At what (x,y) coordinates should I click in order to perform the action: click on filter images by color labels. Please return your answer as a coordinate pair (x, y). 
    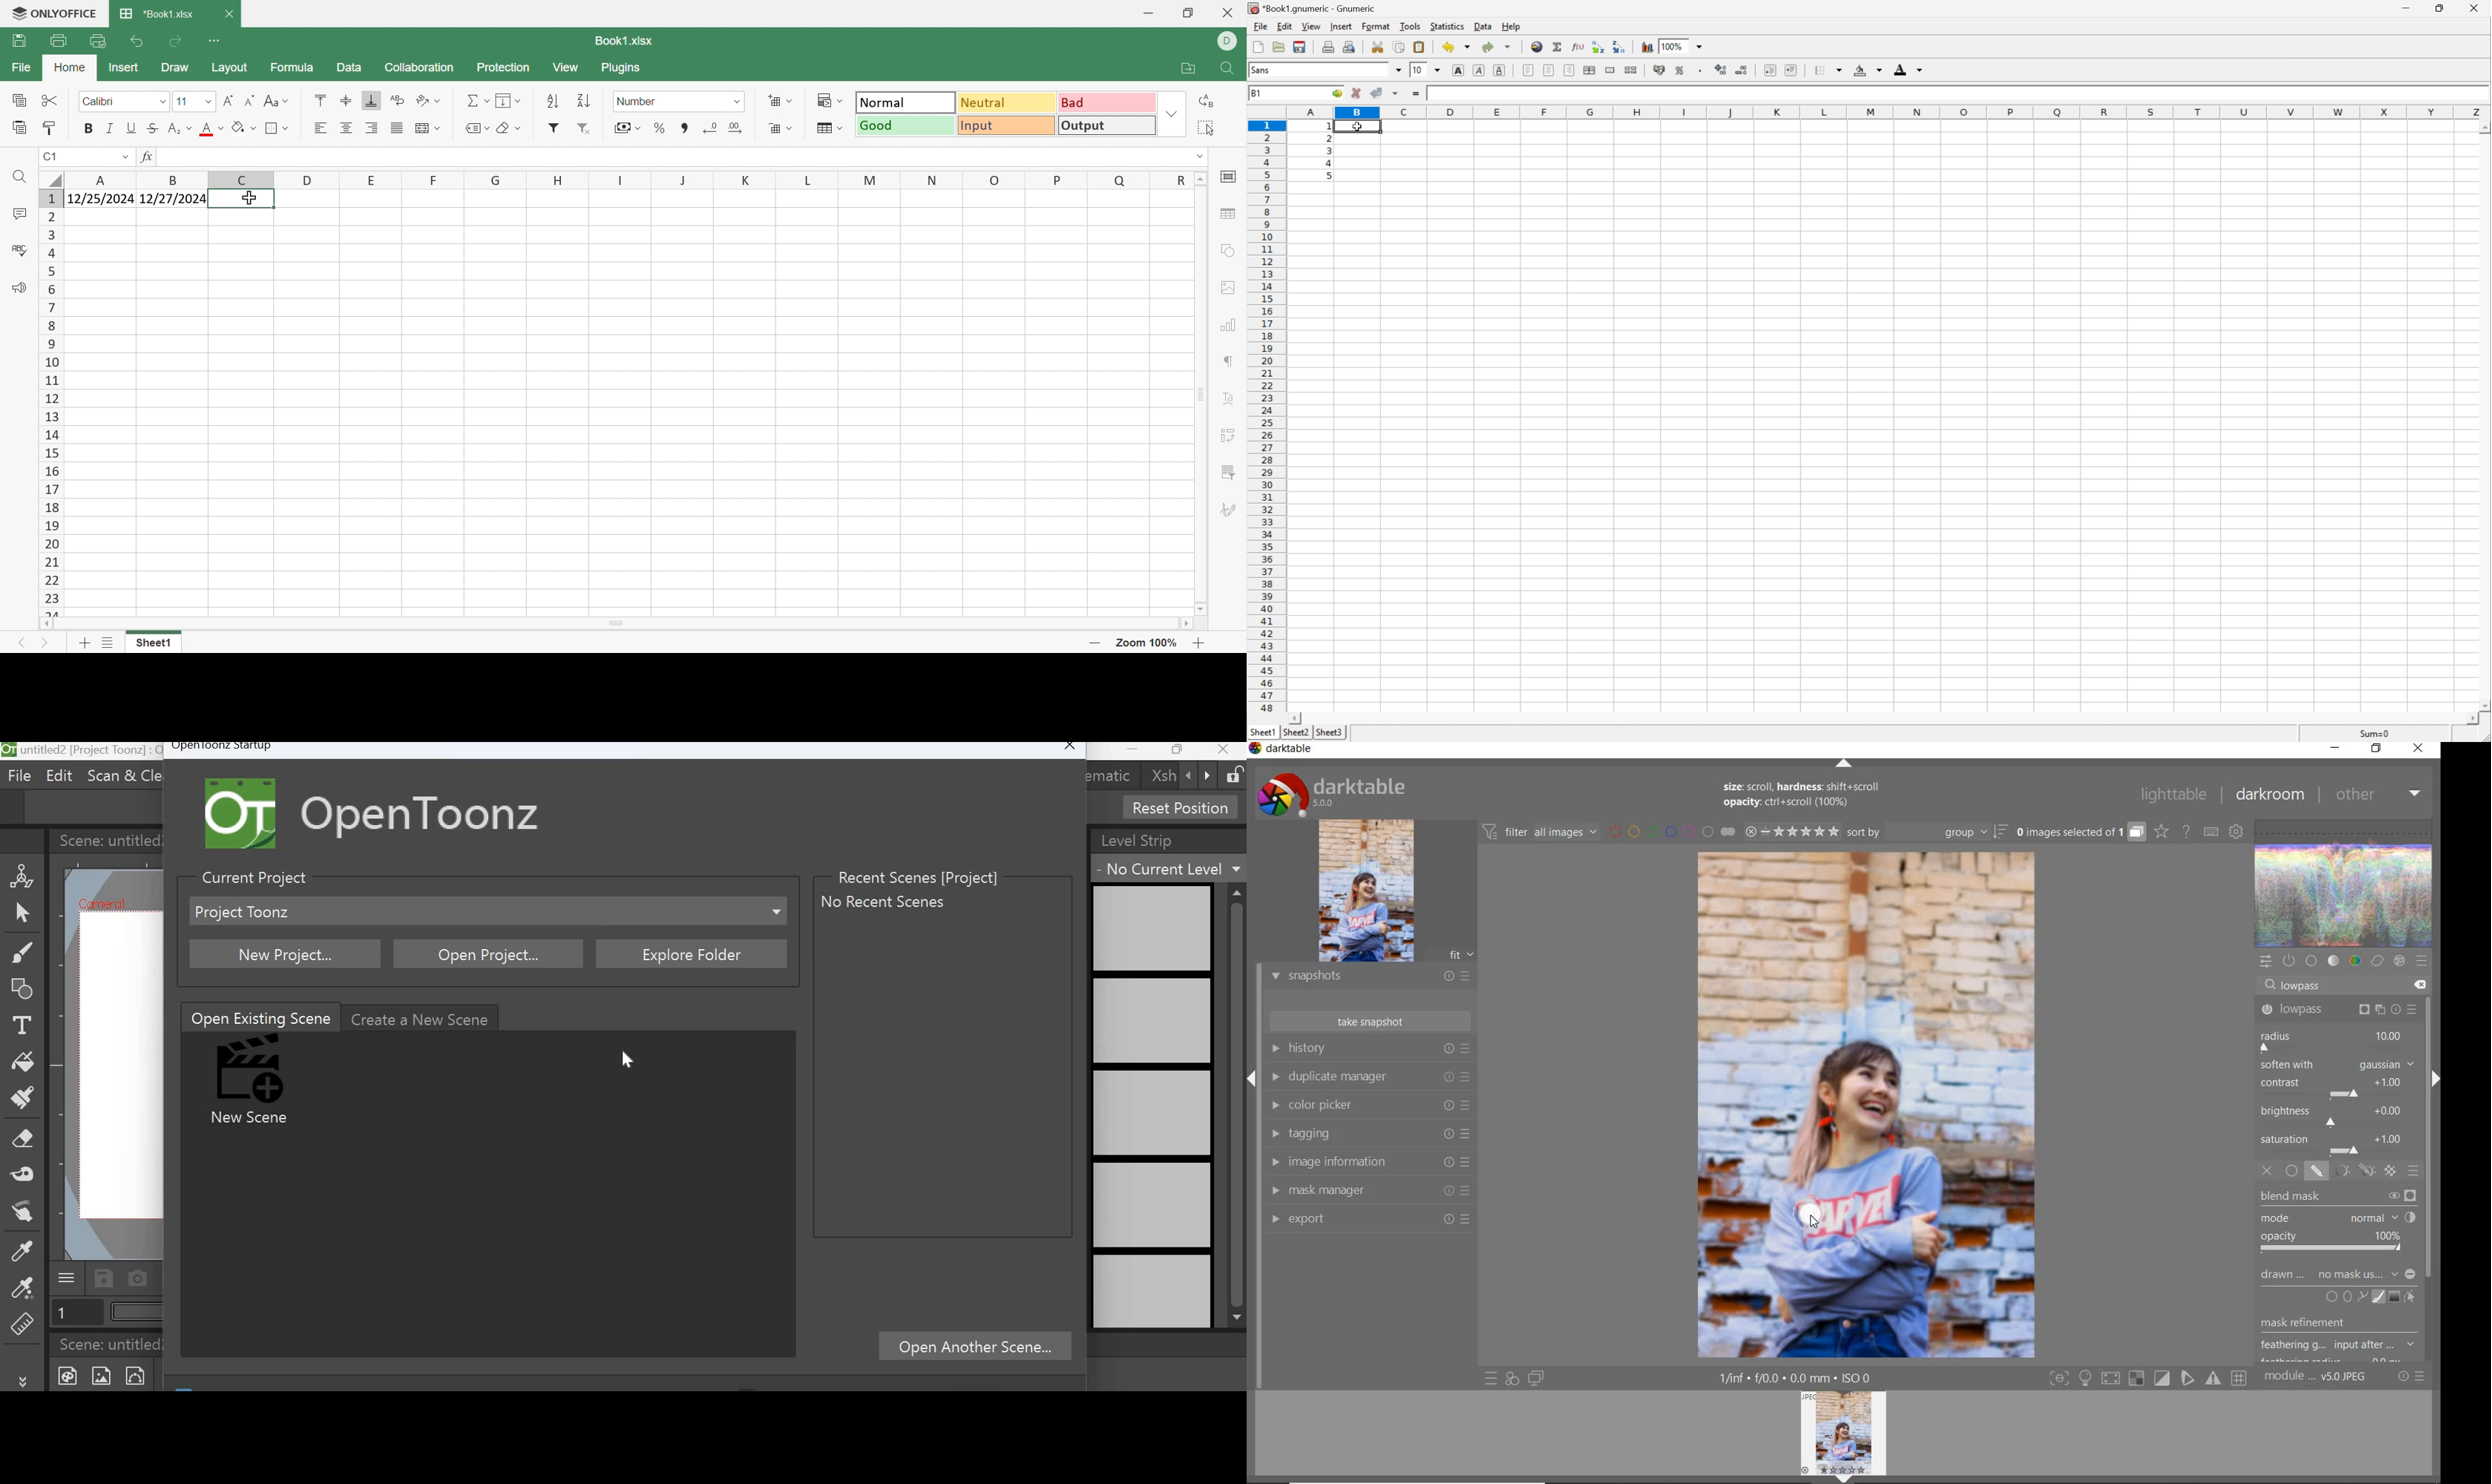
    Looking at the image, I should click on (1672, 832).